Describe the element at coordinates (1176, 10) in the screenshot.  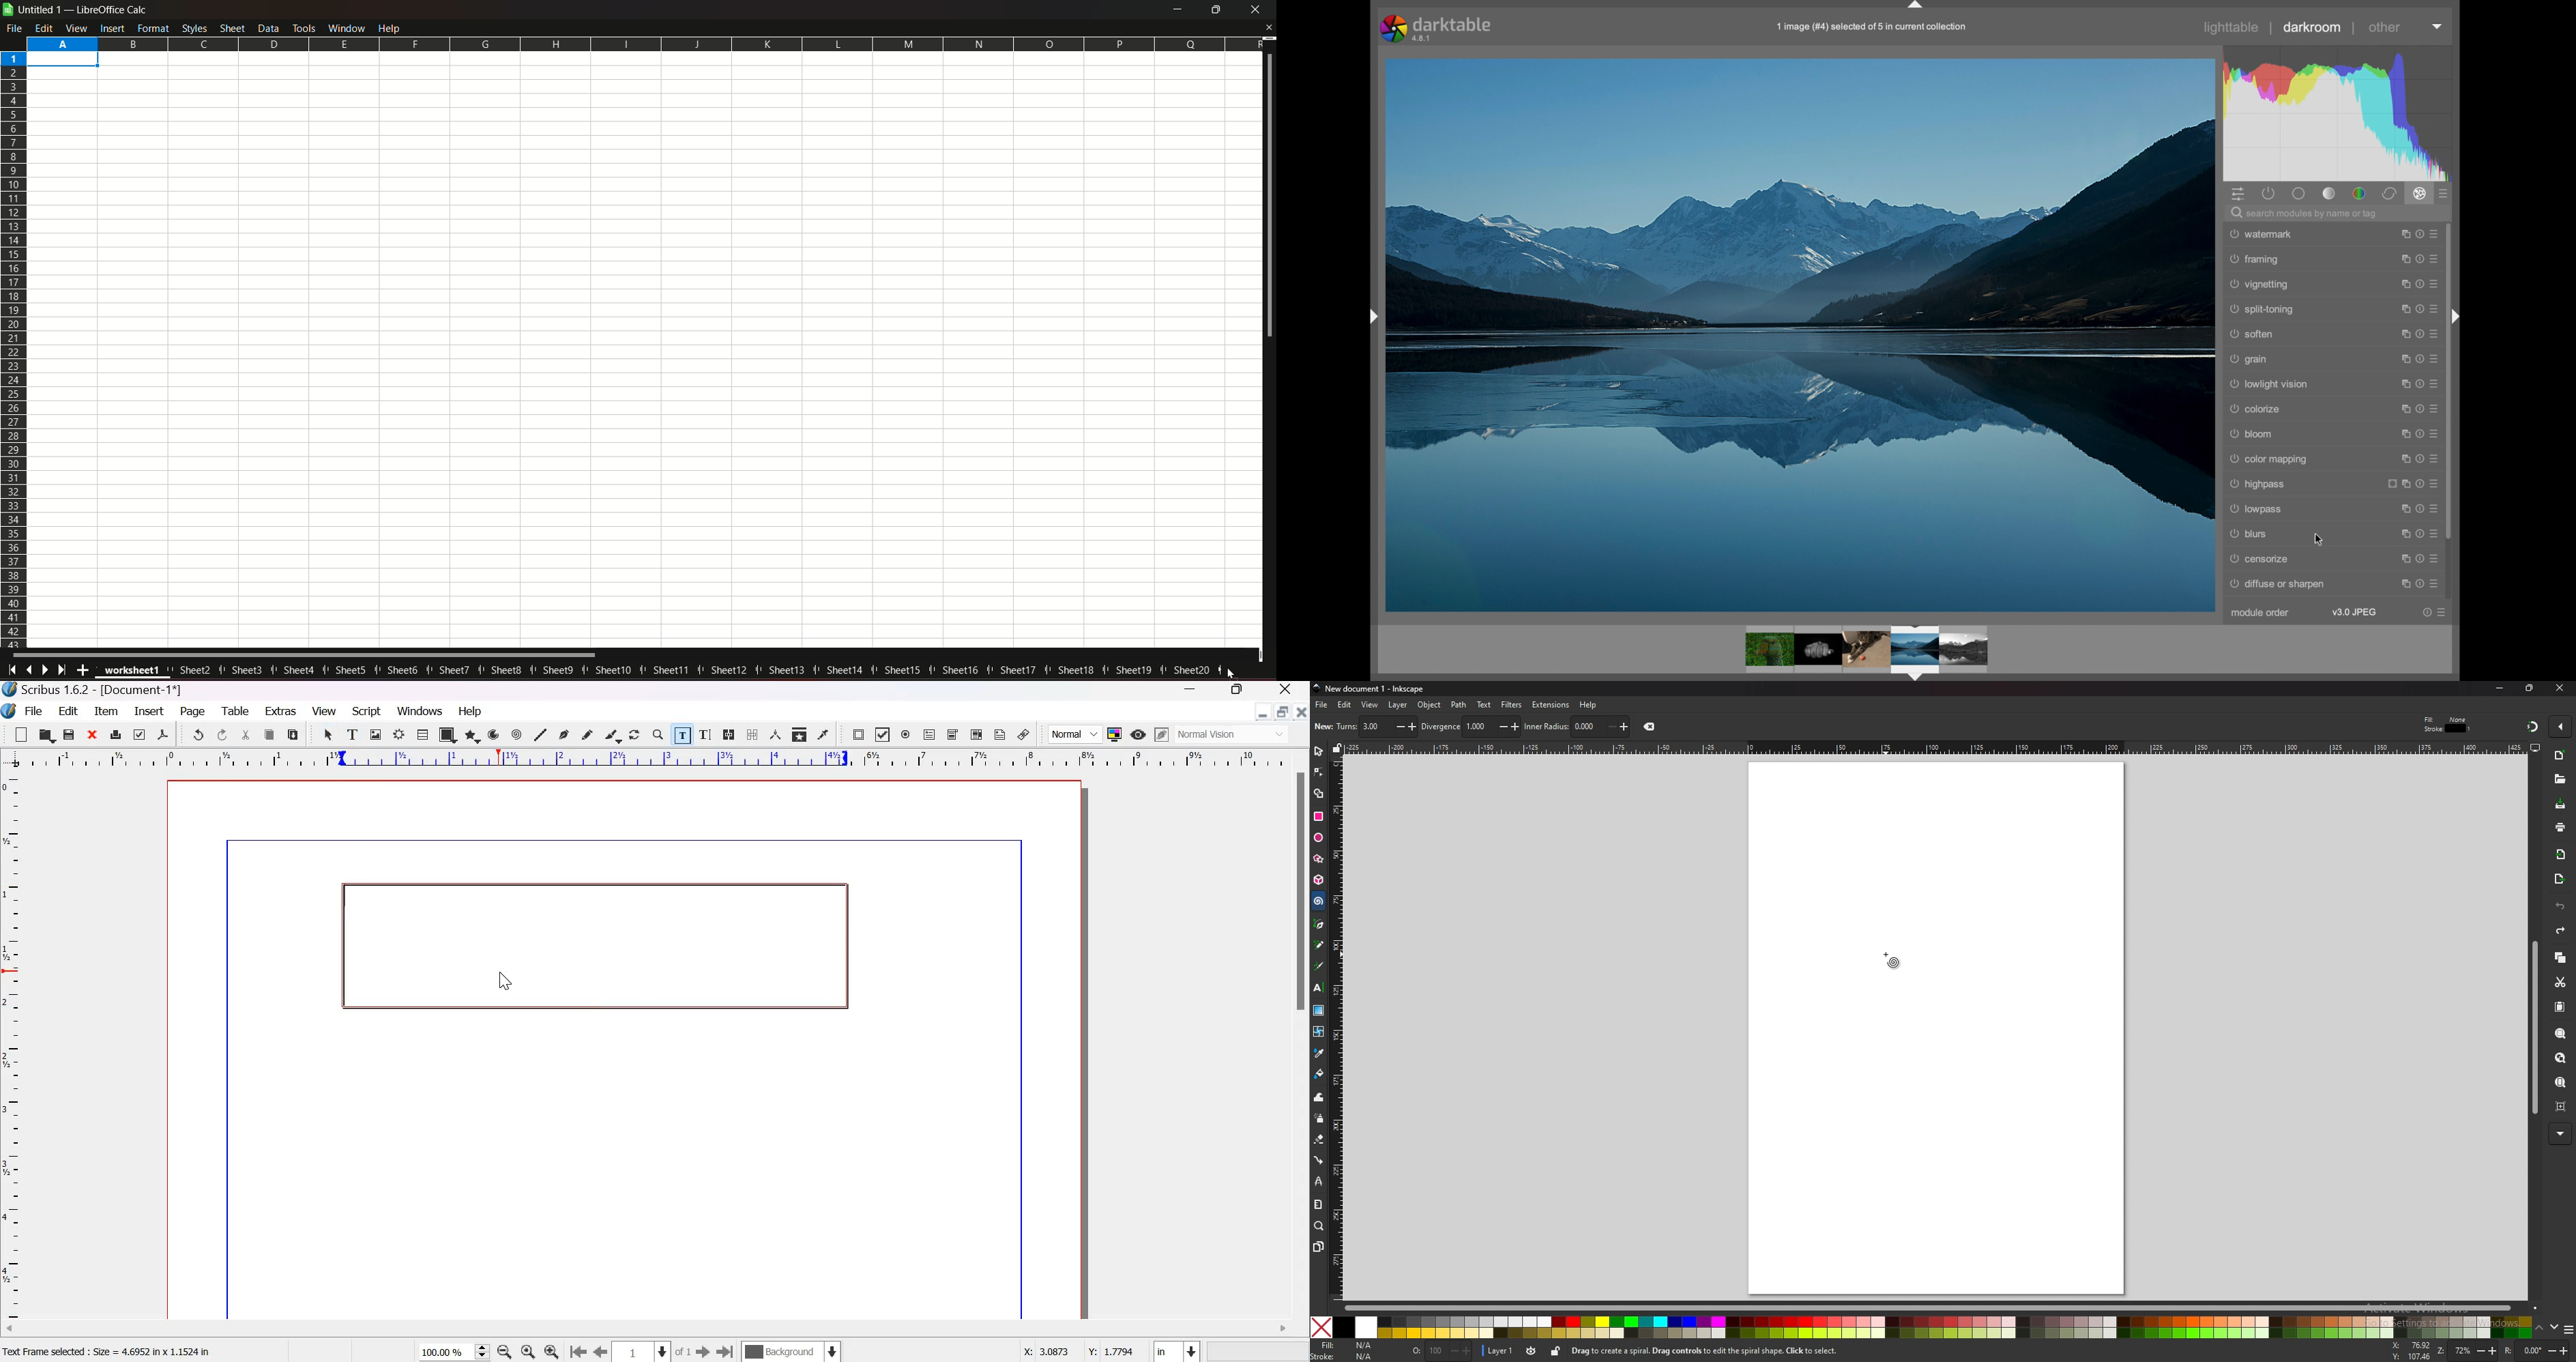
I see `Minimize` at that location.